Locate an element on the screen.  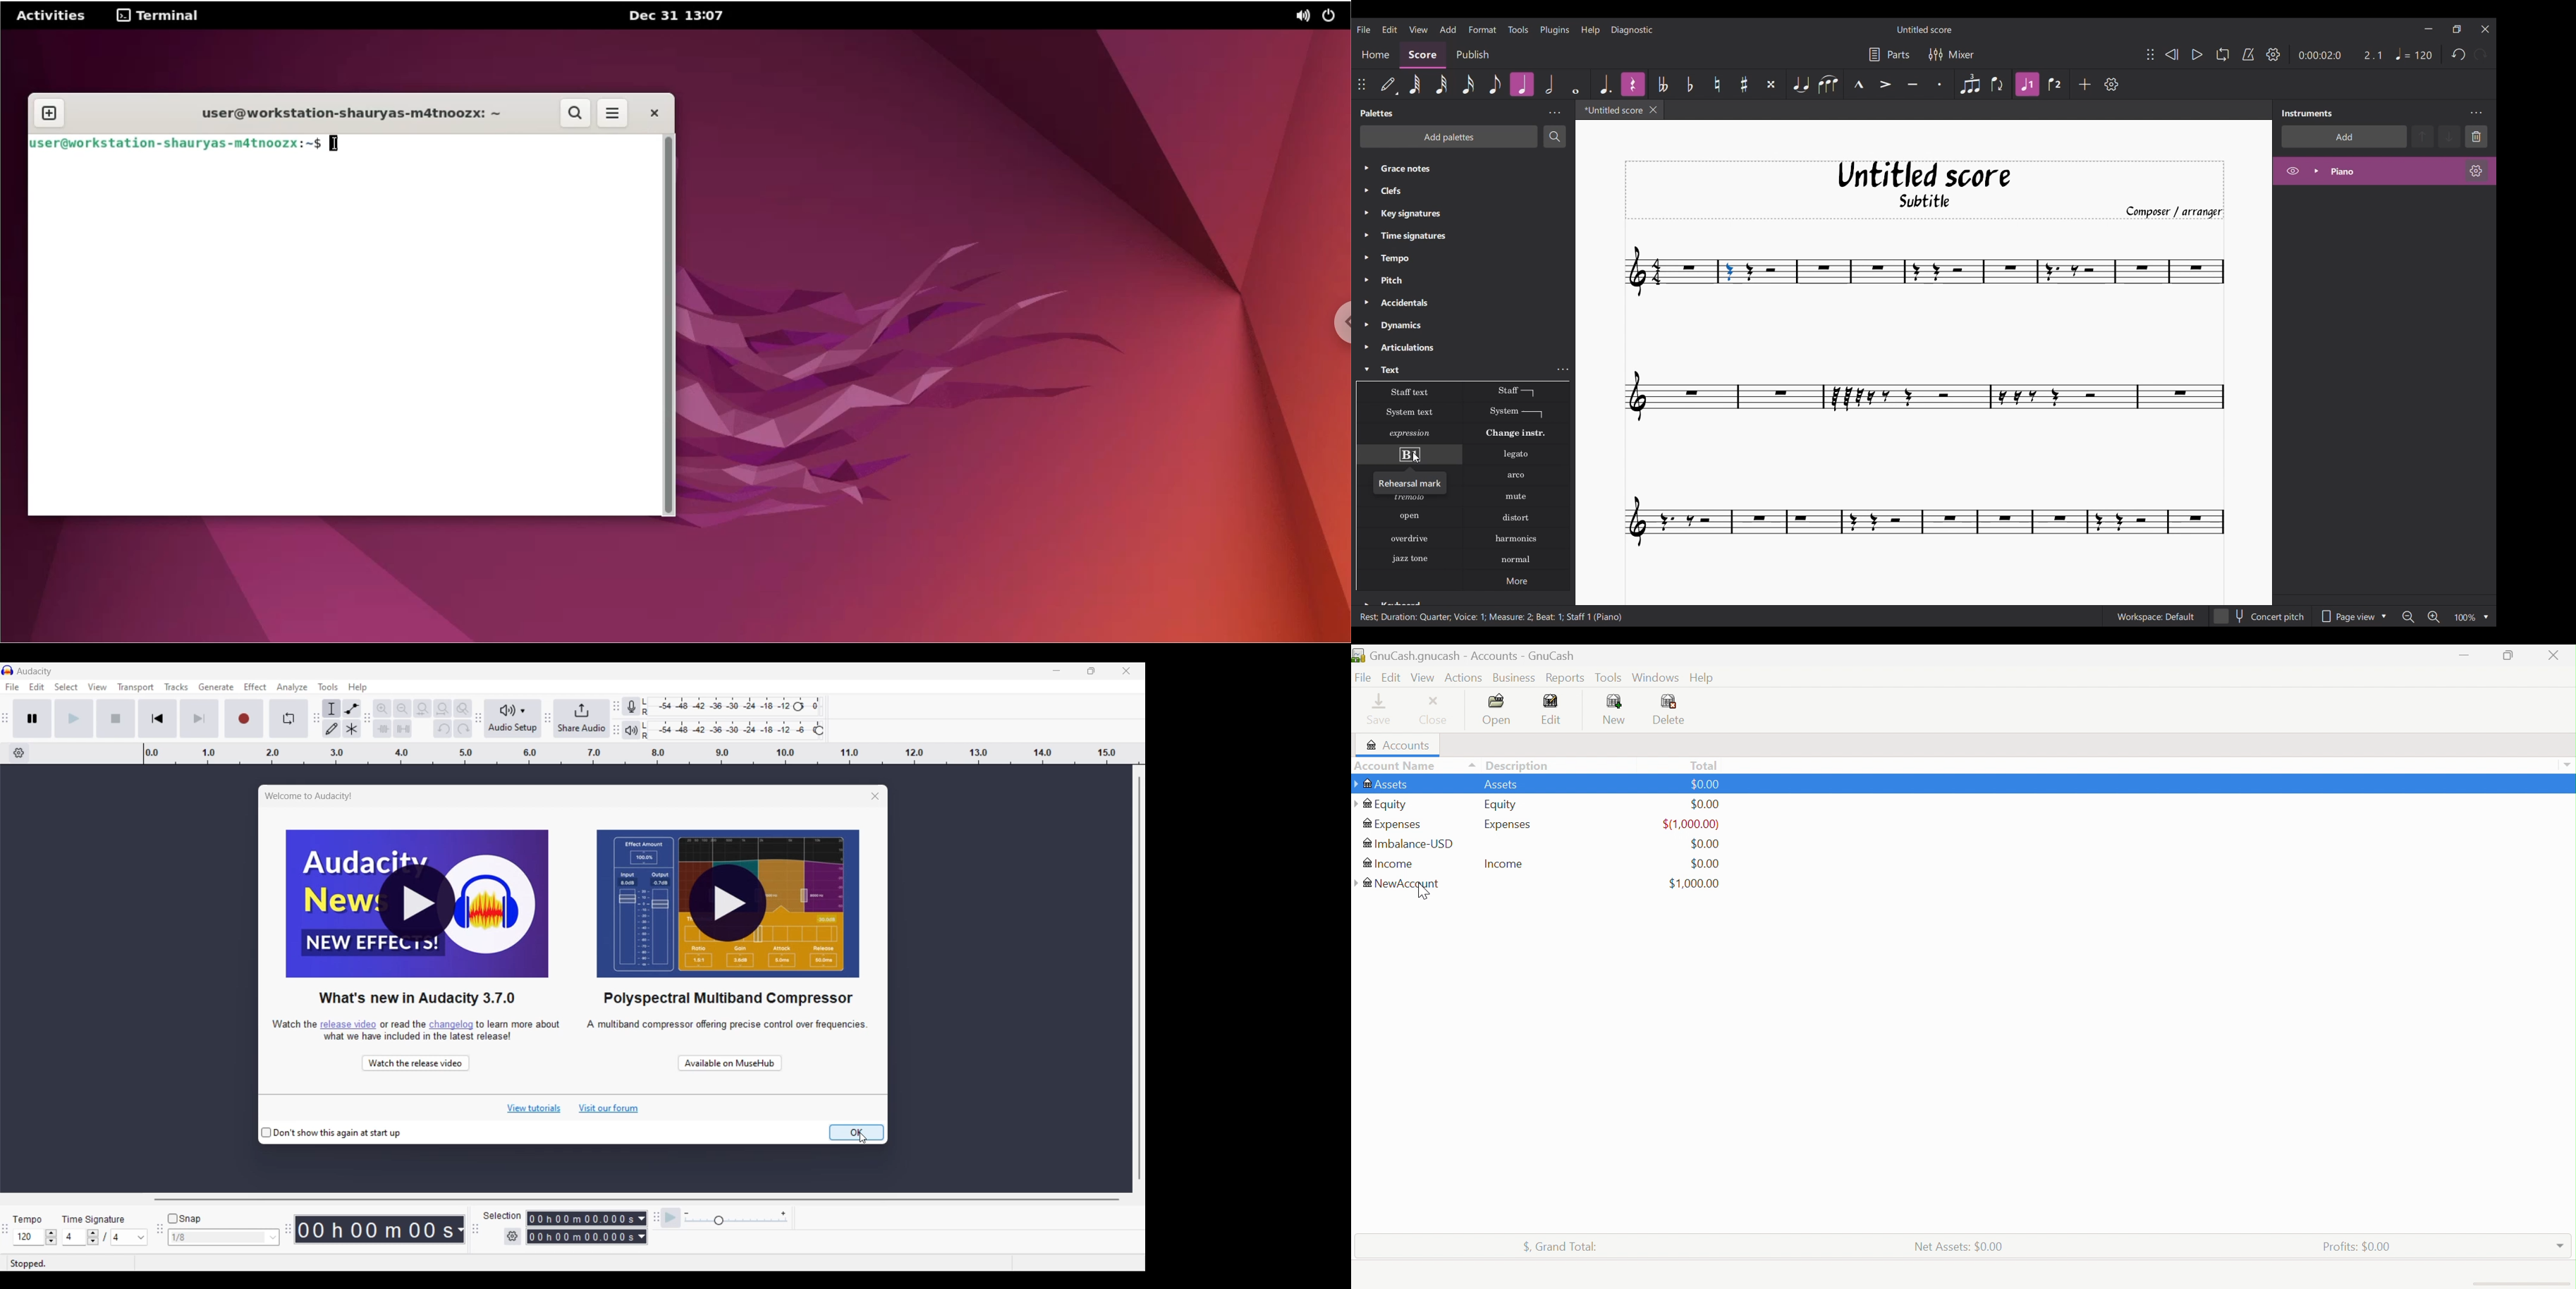
Transport menu is located at coordinates (136, 687).